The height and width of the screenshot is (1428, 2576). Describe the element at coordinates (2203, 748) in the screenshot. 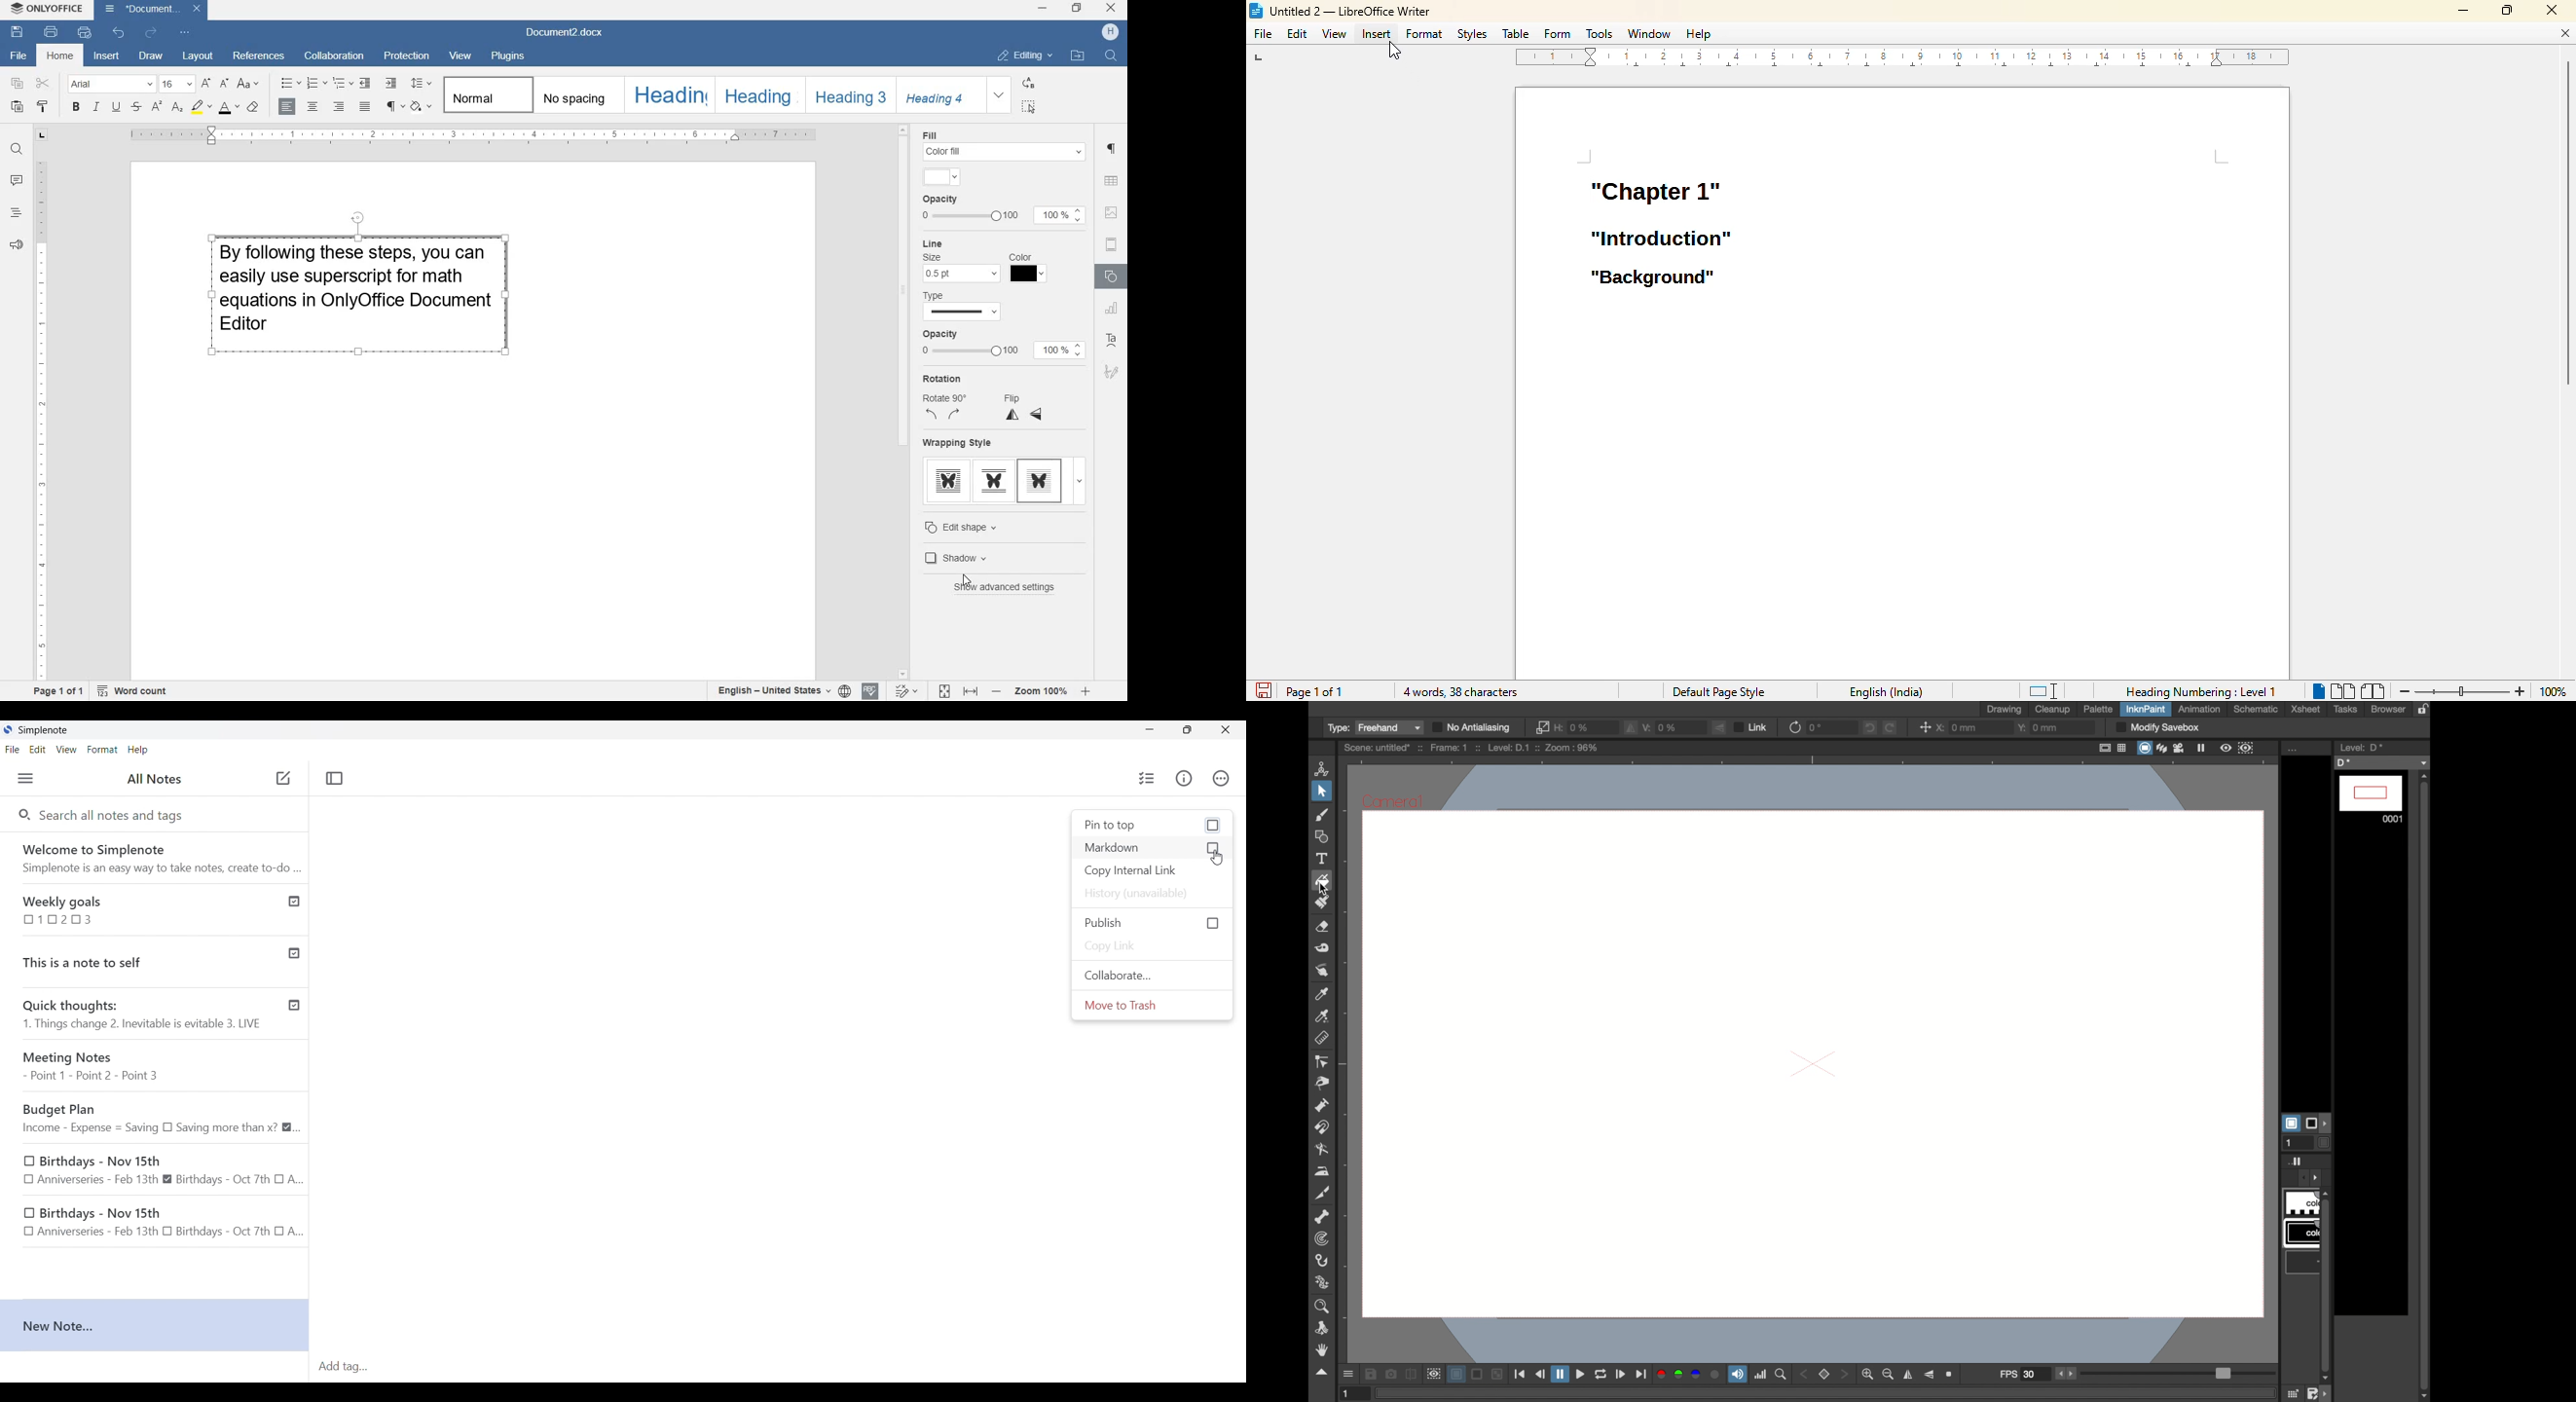

I see `pause` at that location.